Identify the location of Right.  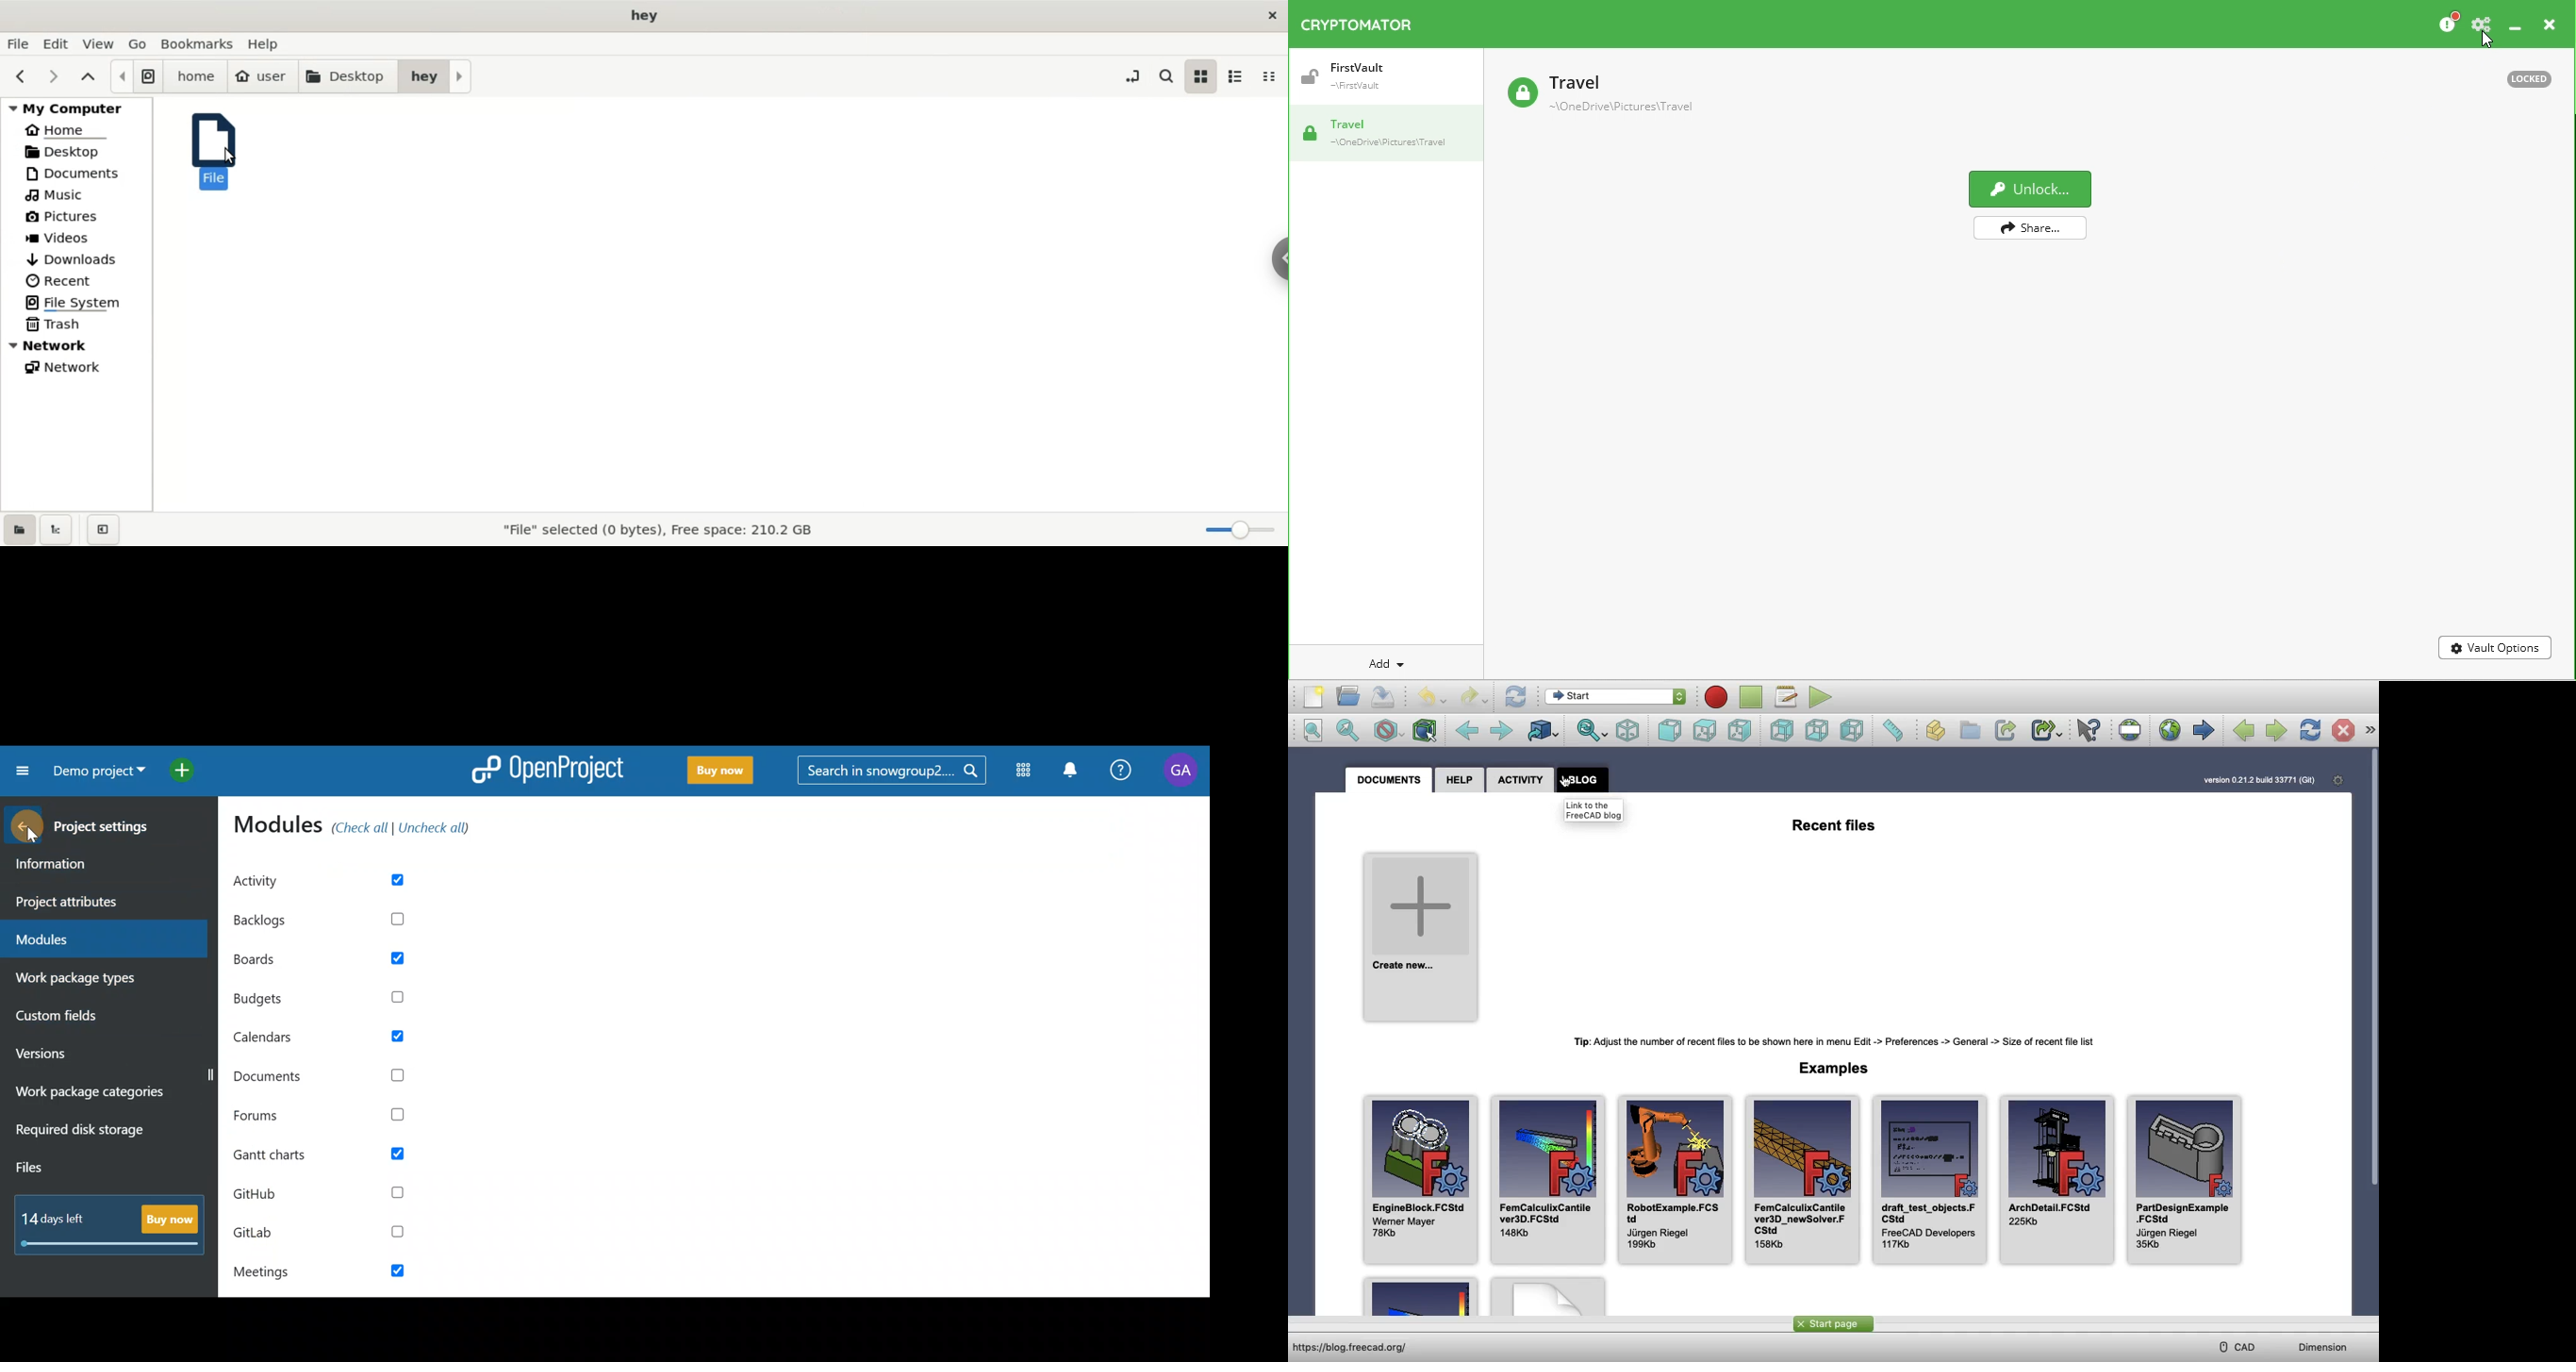
(1740, 731).